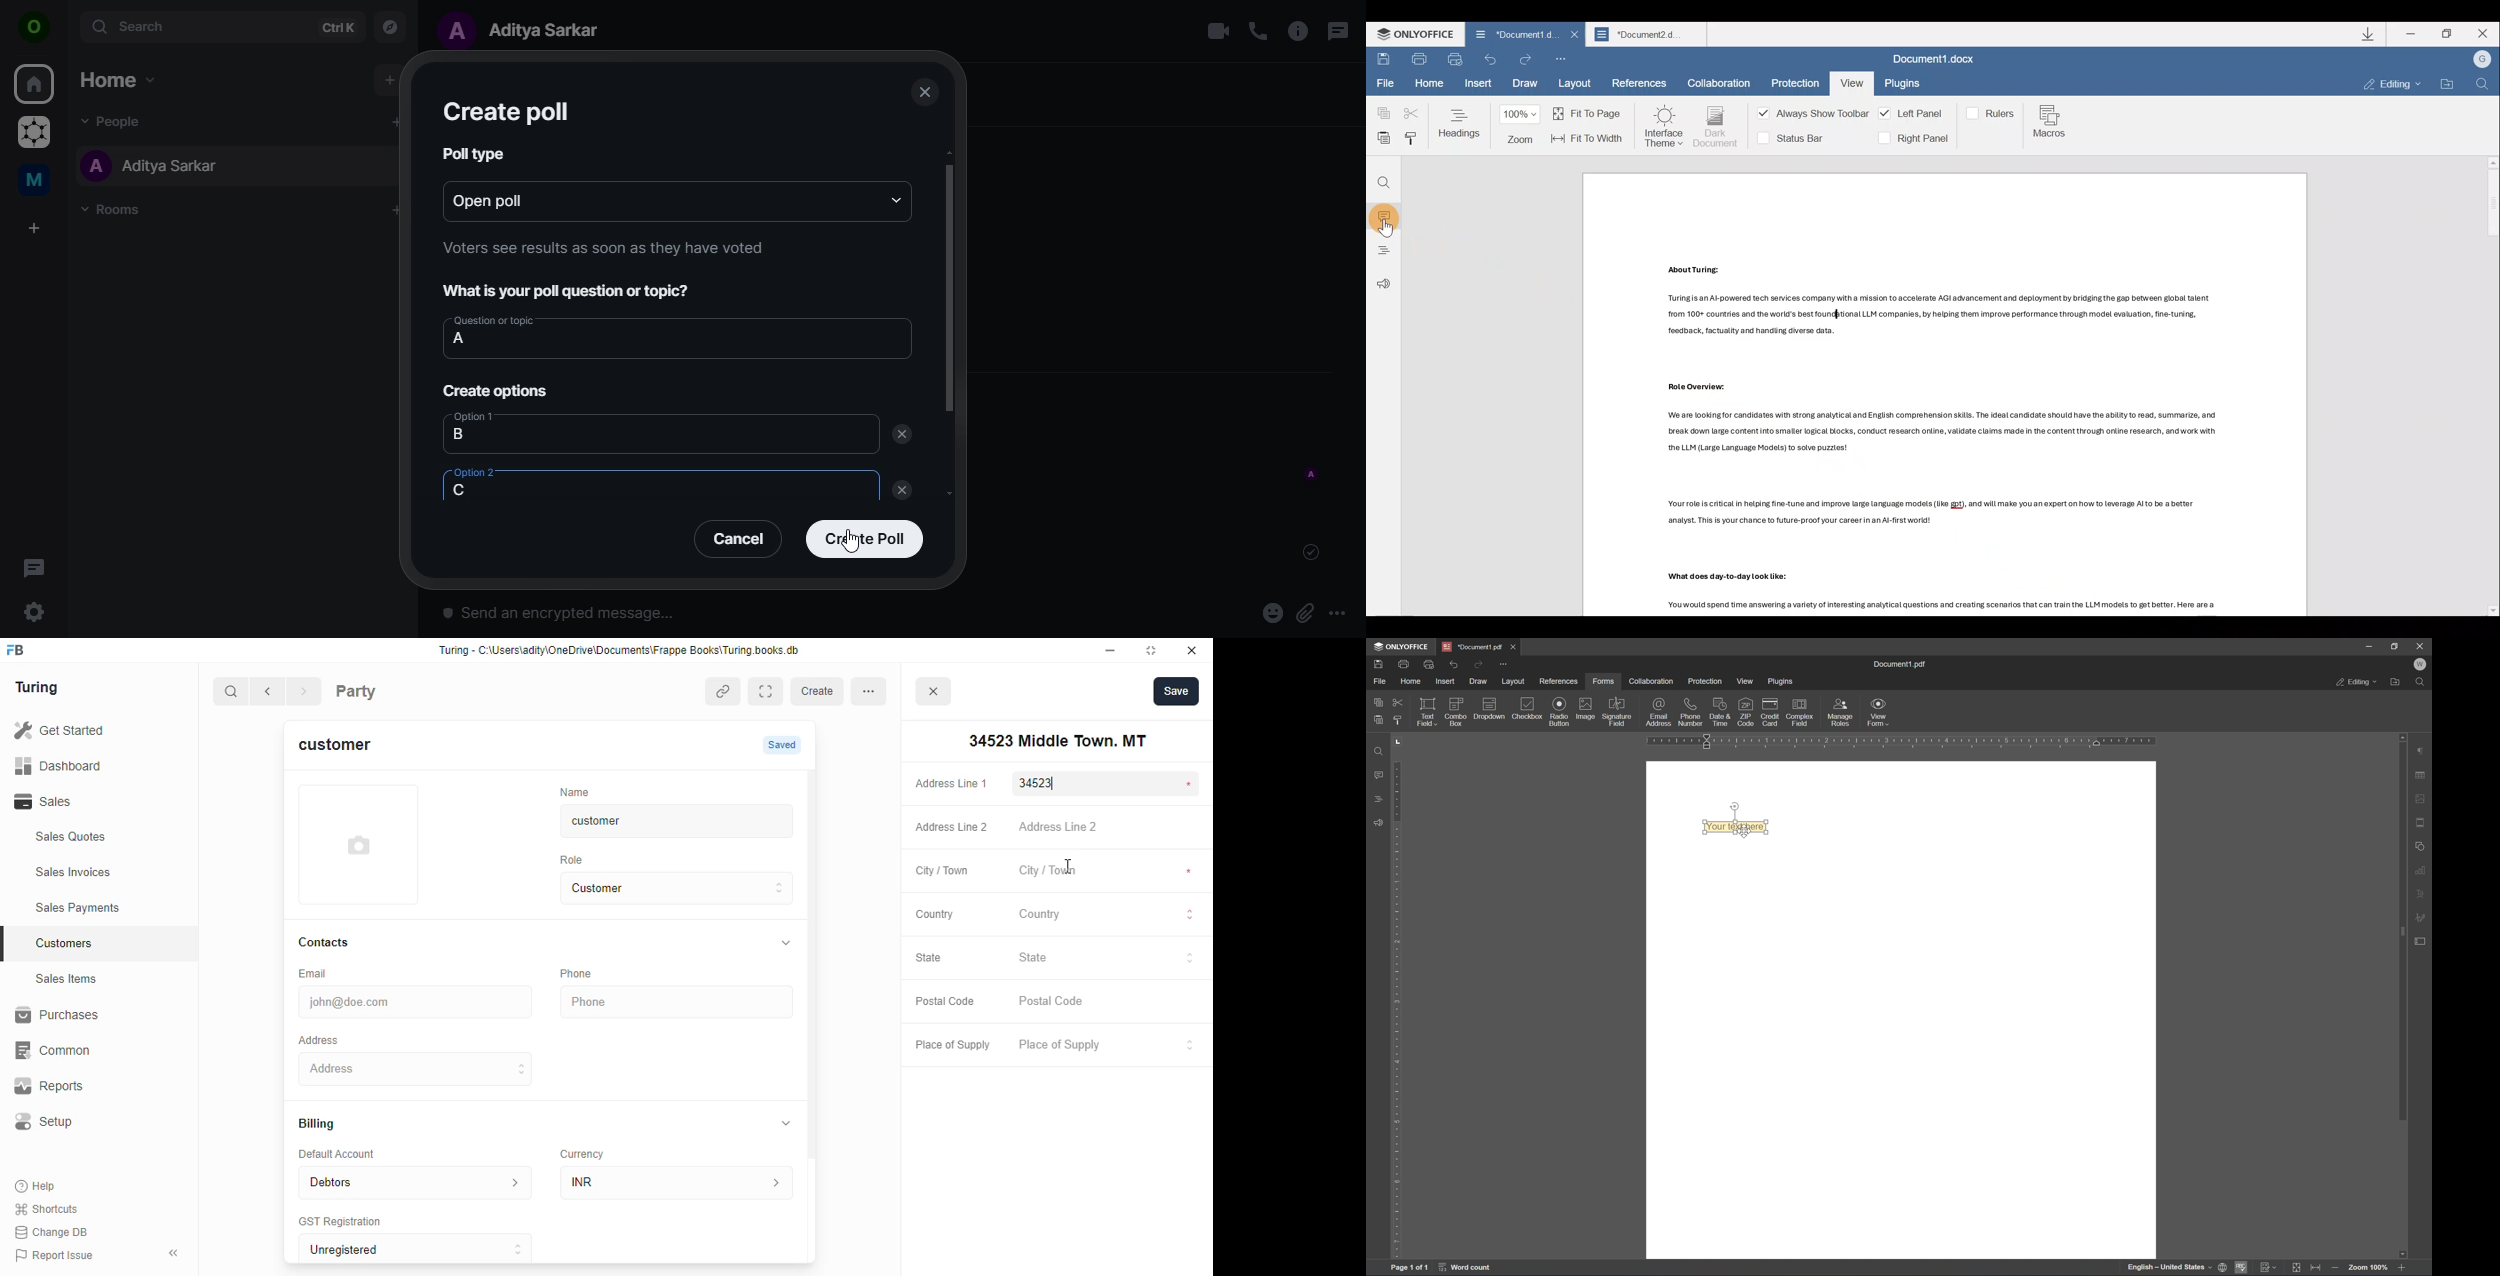  Describe the element at coordinates (1375, 798) in the screenshot. I see `headings` at that location.